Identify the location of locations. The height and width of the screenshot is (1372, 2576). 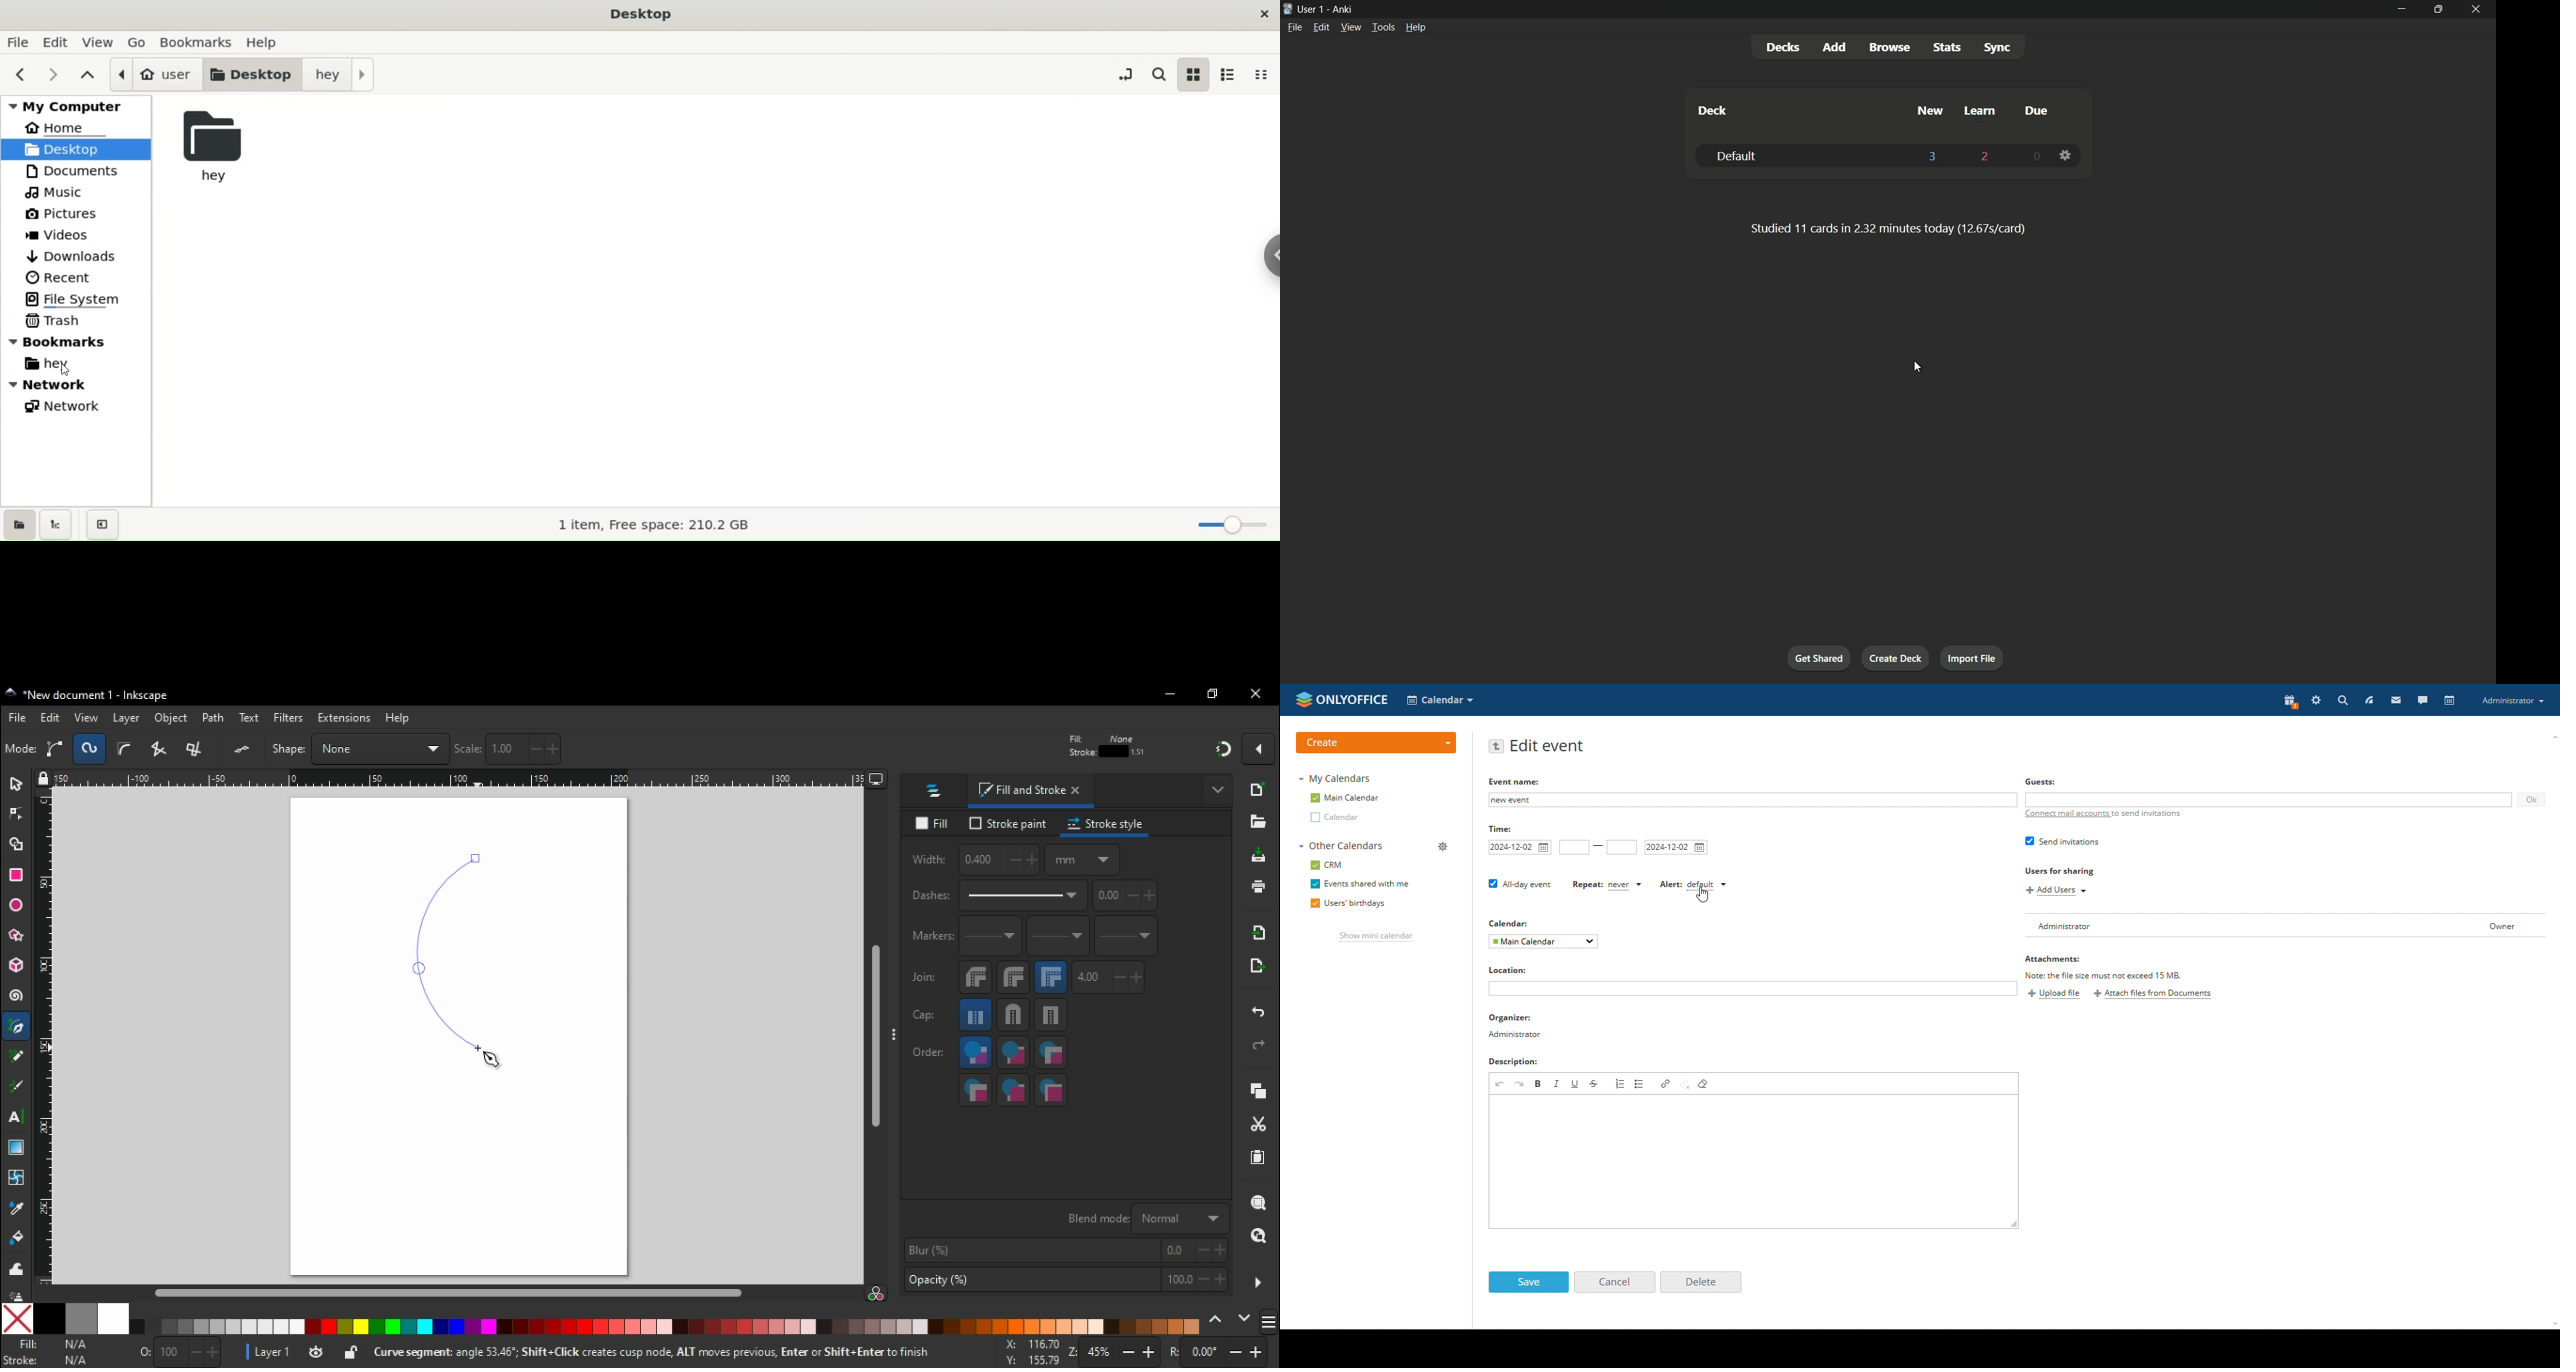
(1509, 973).